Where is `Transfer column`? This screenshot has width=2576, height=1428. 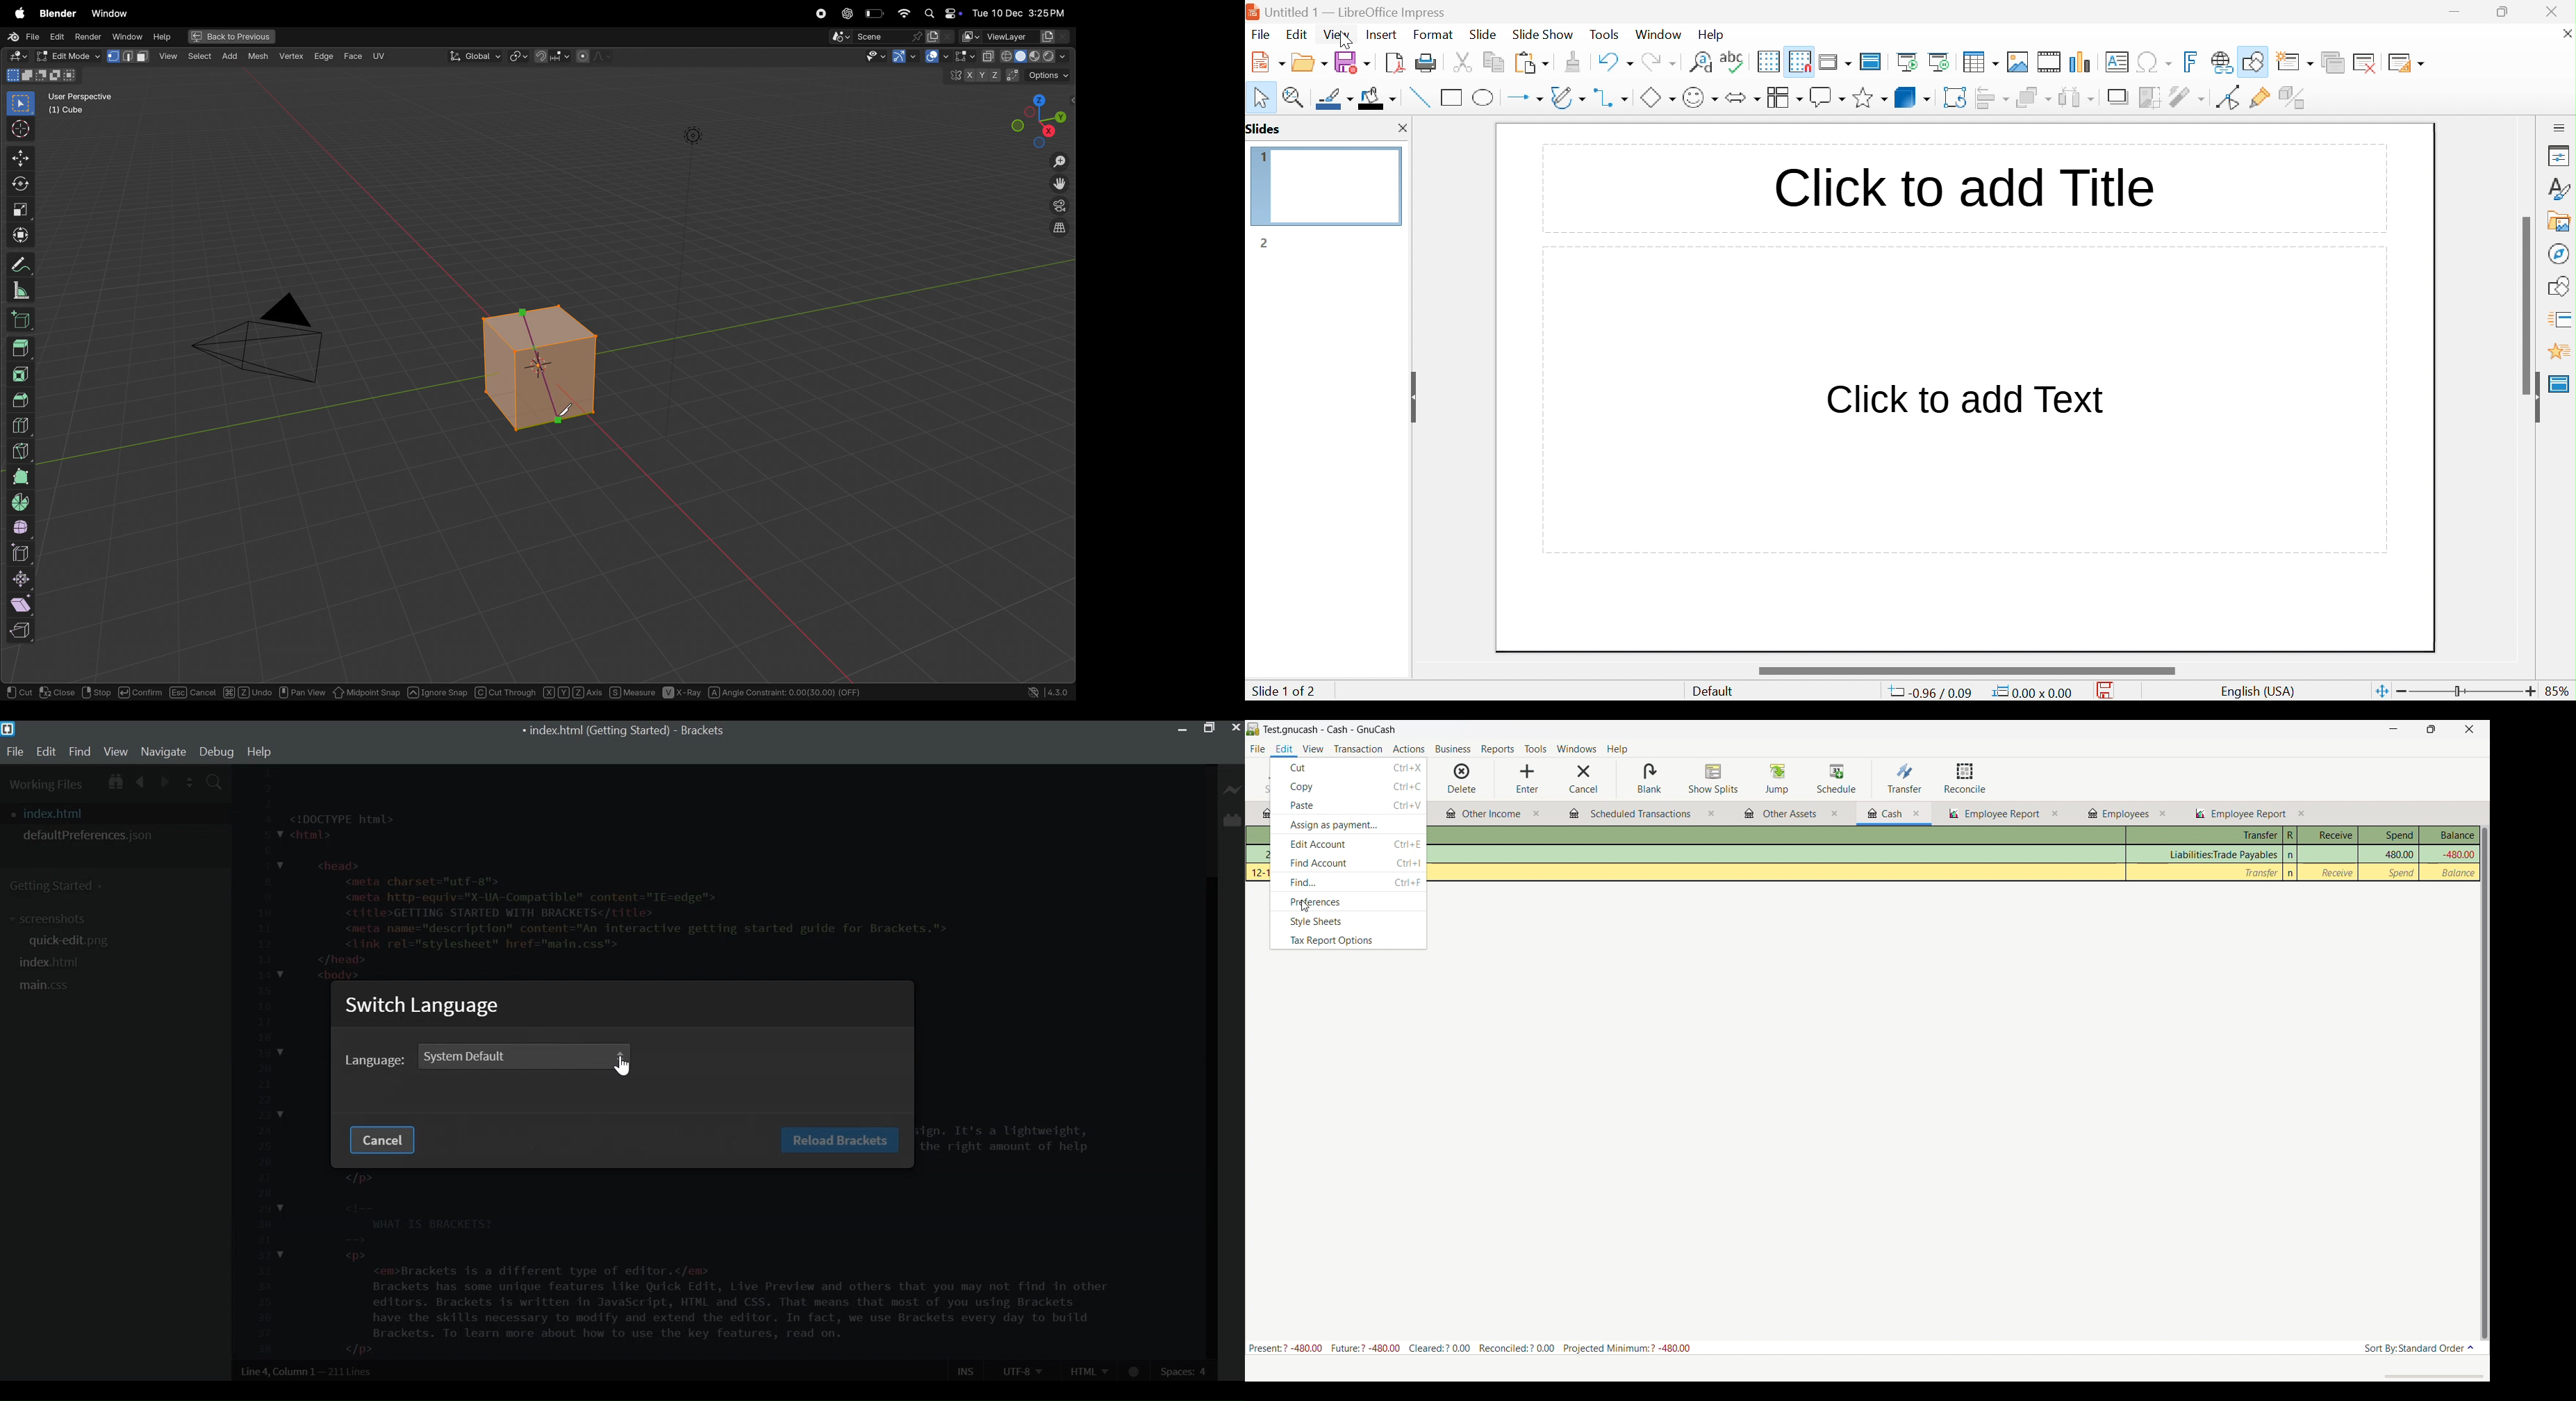 Transfer column is located at coordinates (2262, 872).